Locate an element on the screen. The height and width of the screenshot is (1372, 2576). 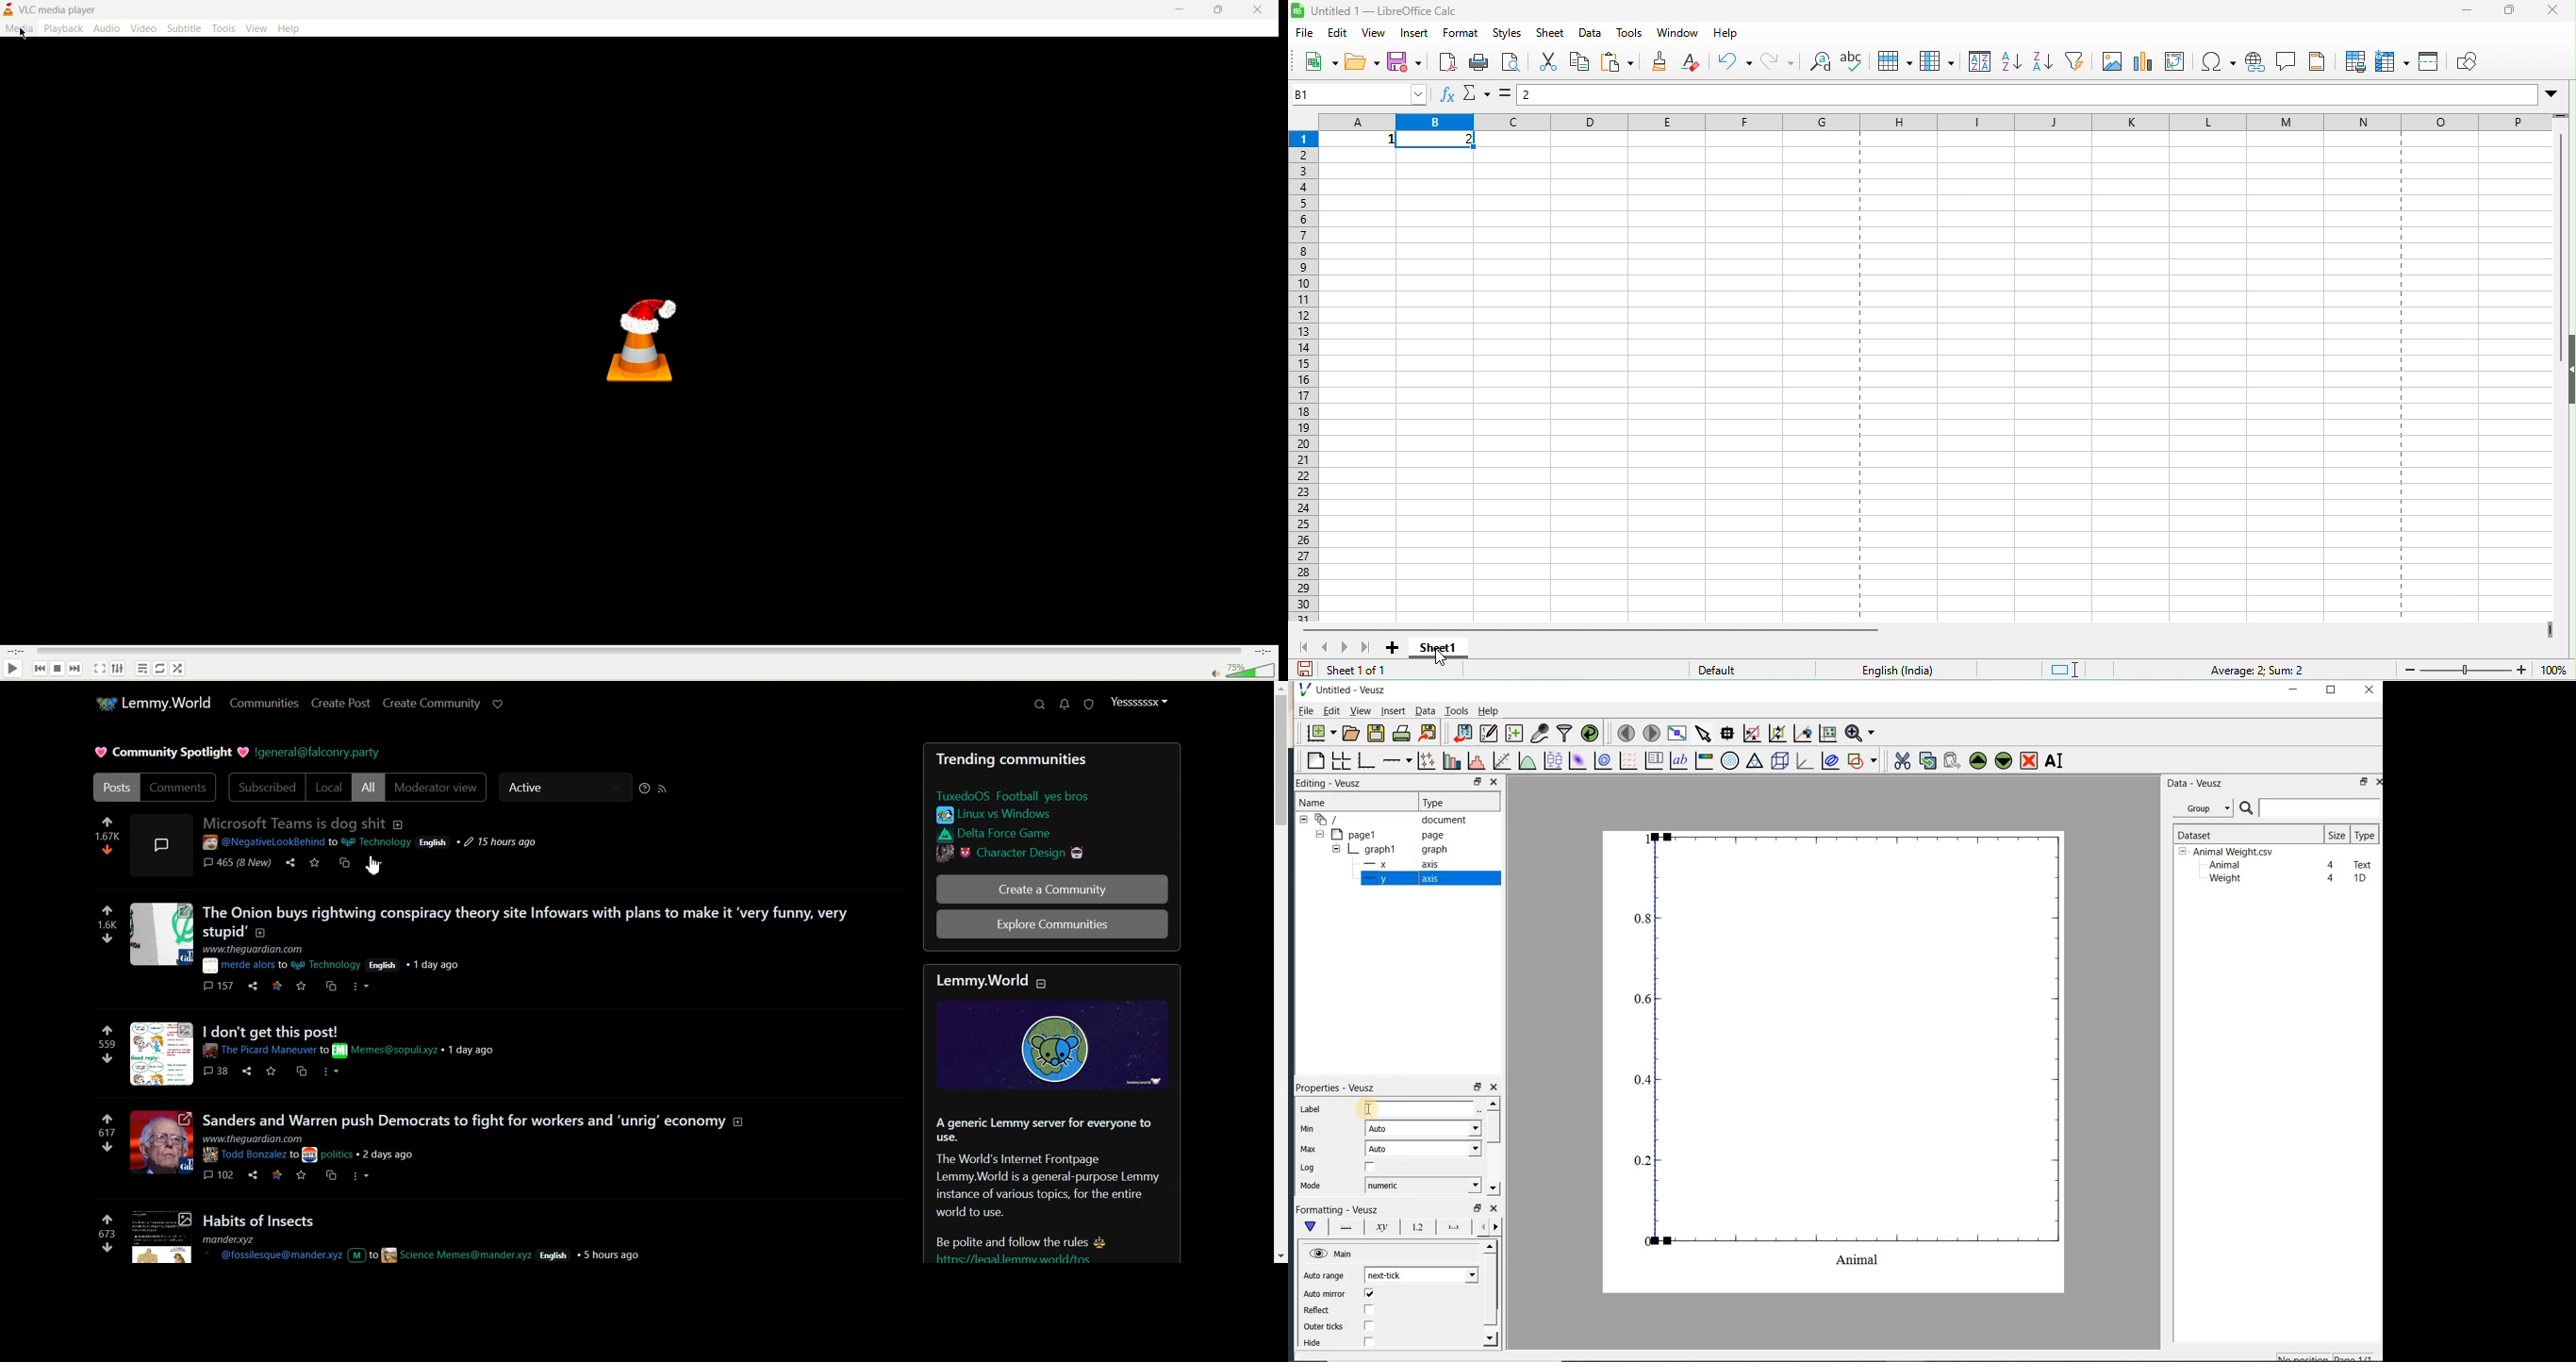
special character is located at coordinates (2219, 65).